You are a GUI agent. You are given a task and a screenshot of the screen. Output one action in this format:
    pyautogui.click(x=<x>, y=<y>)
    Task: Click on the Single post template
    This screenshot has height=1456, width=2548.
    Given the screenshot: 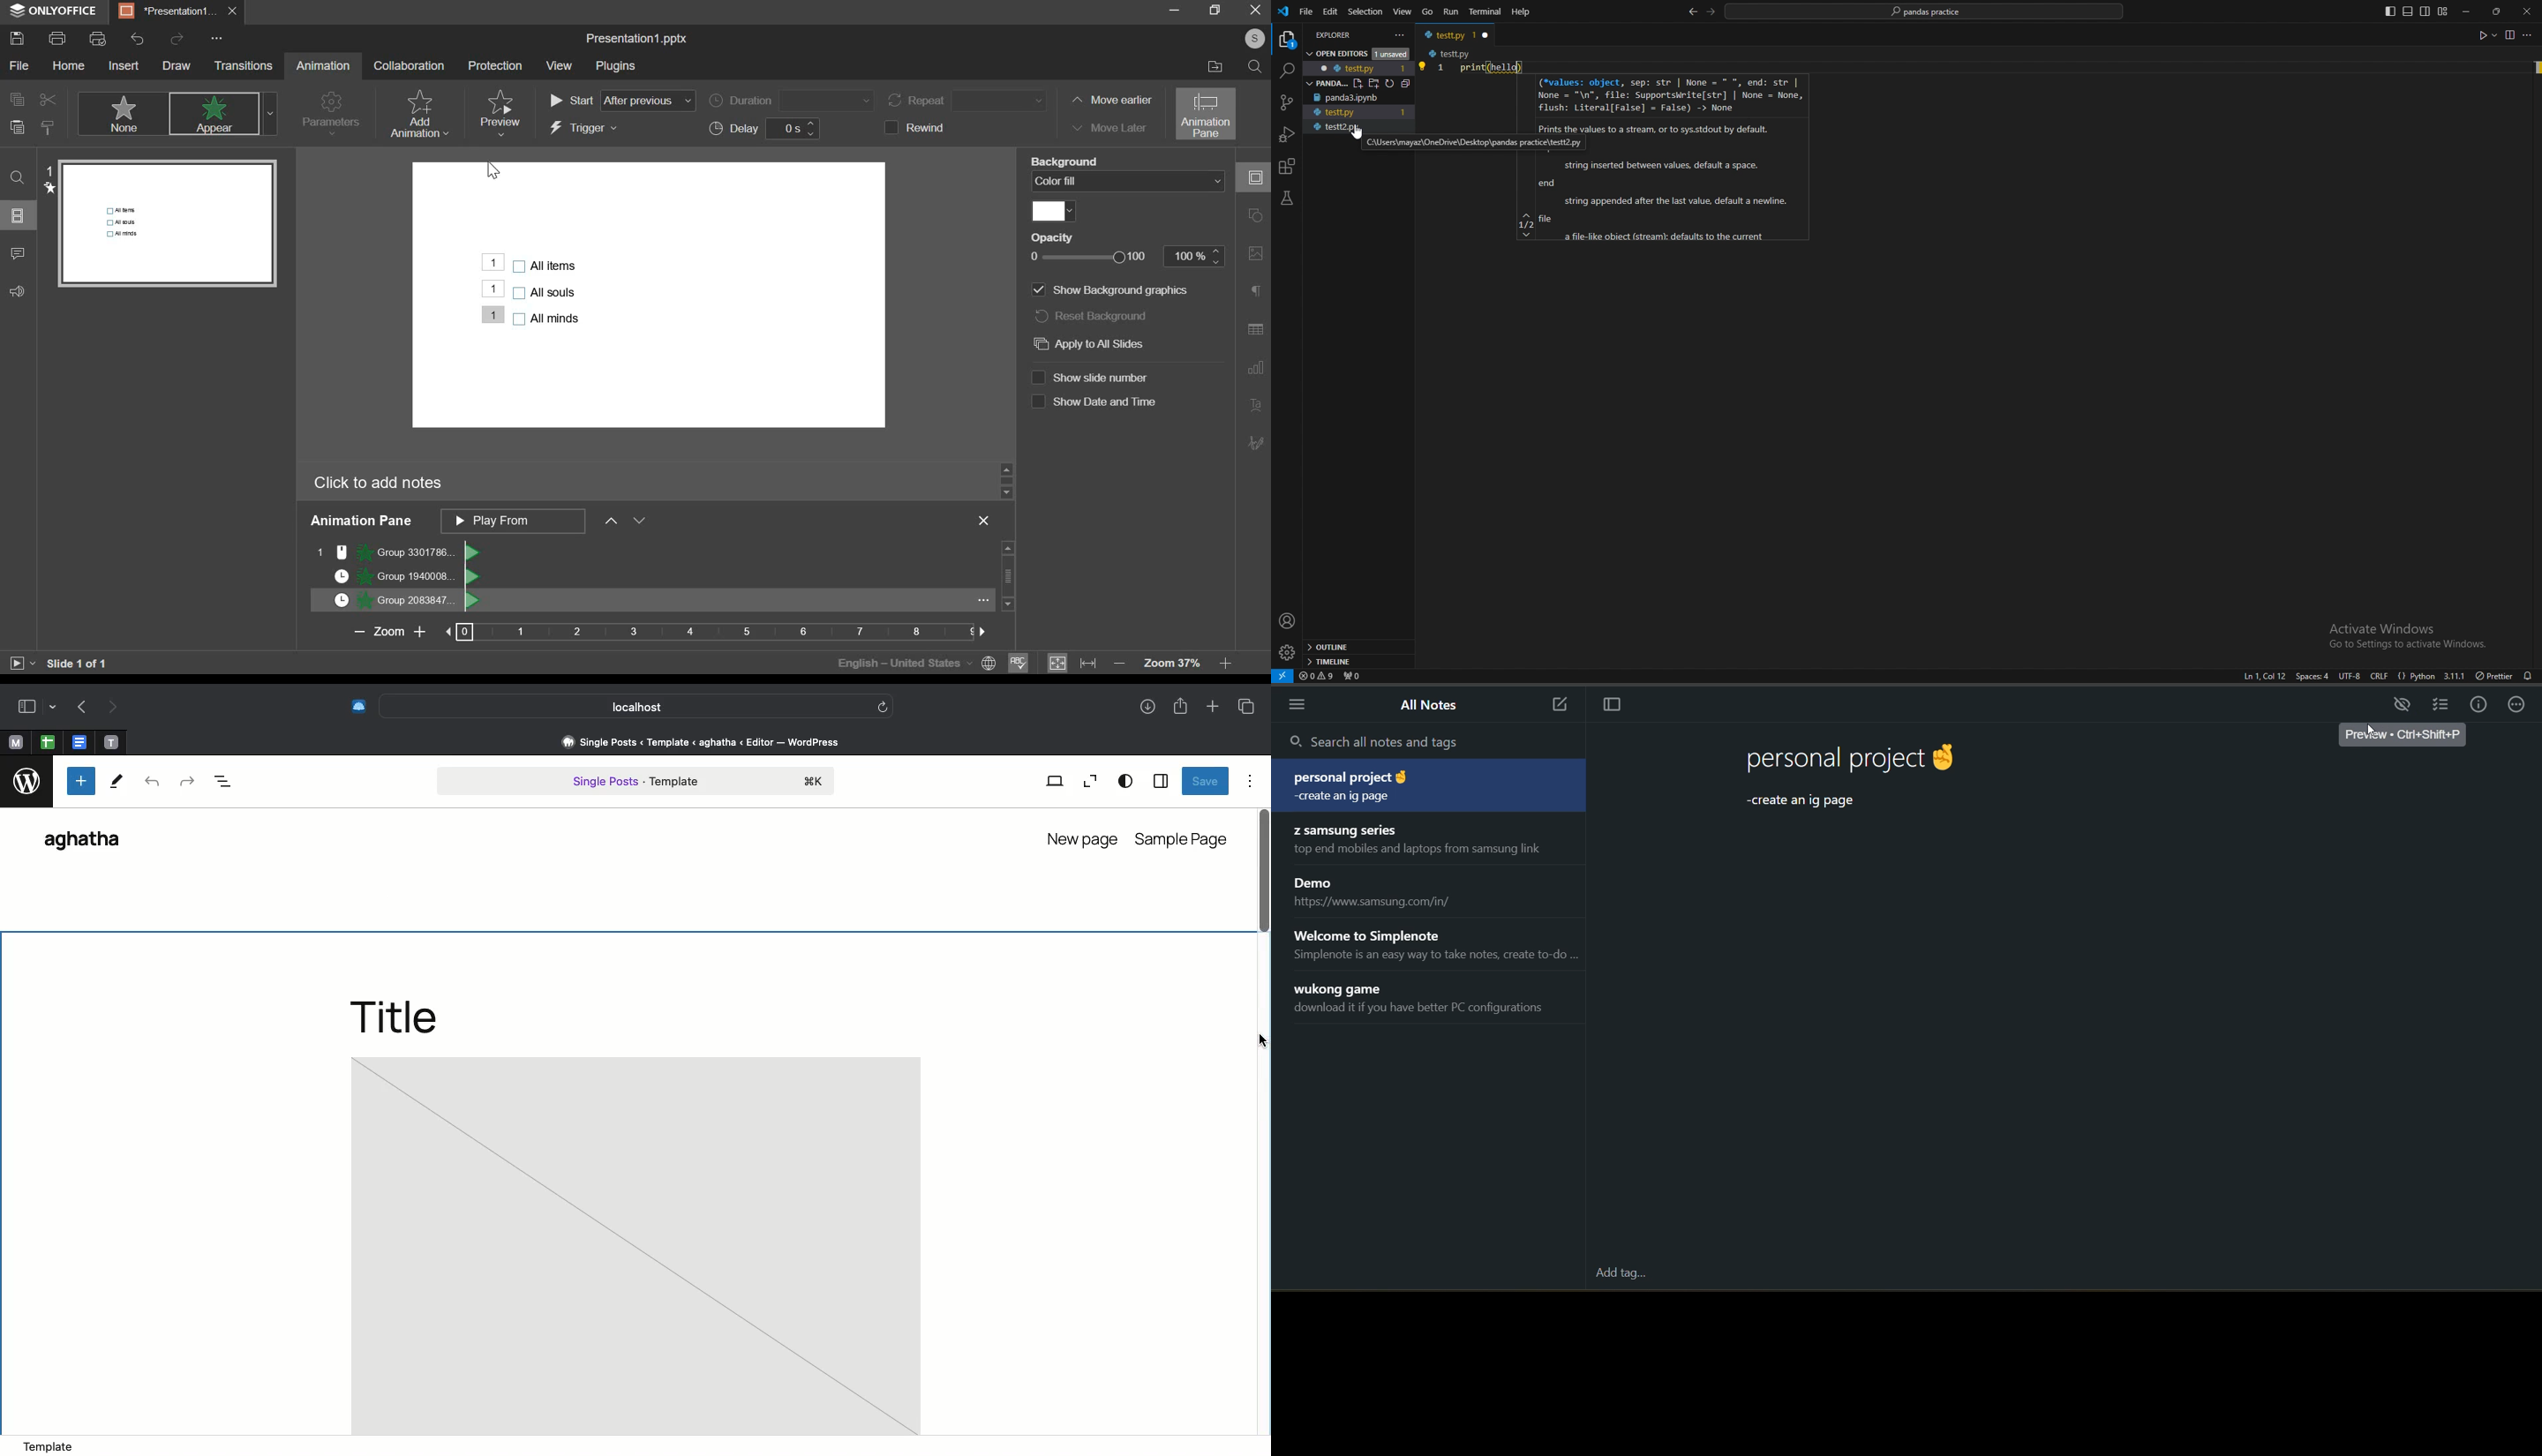 What is the action you would take?
    pyautogui.click(x=636, y=783)
    